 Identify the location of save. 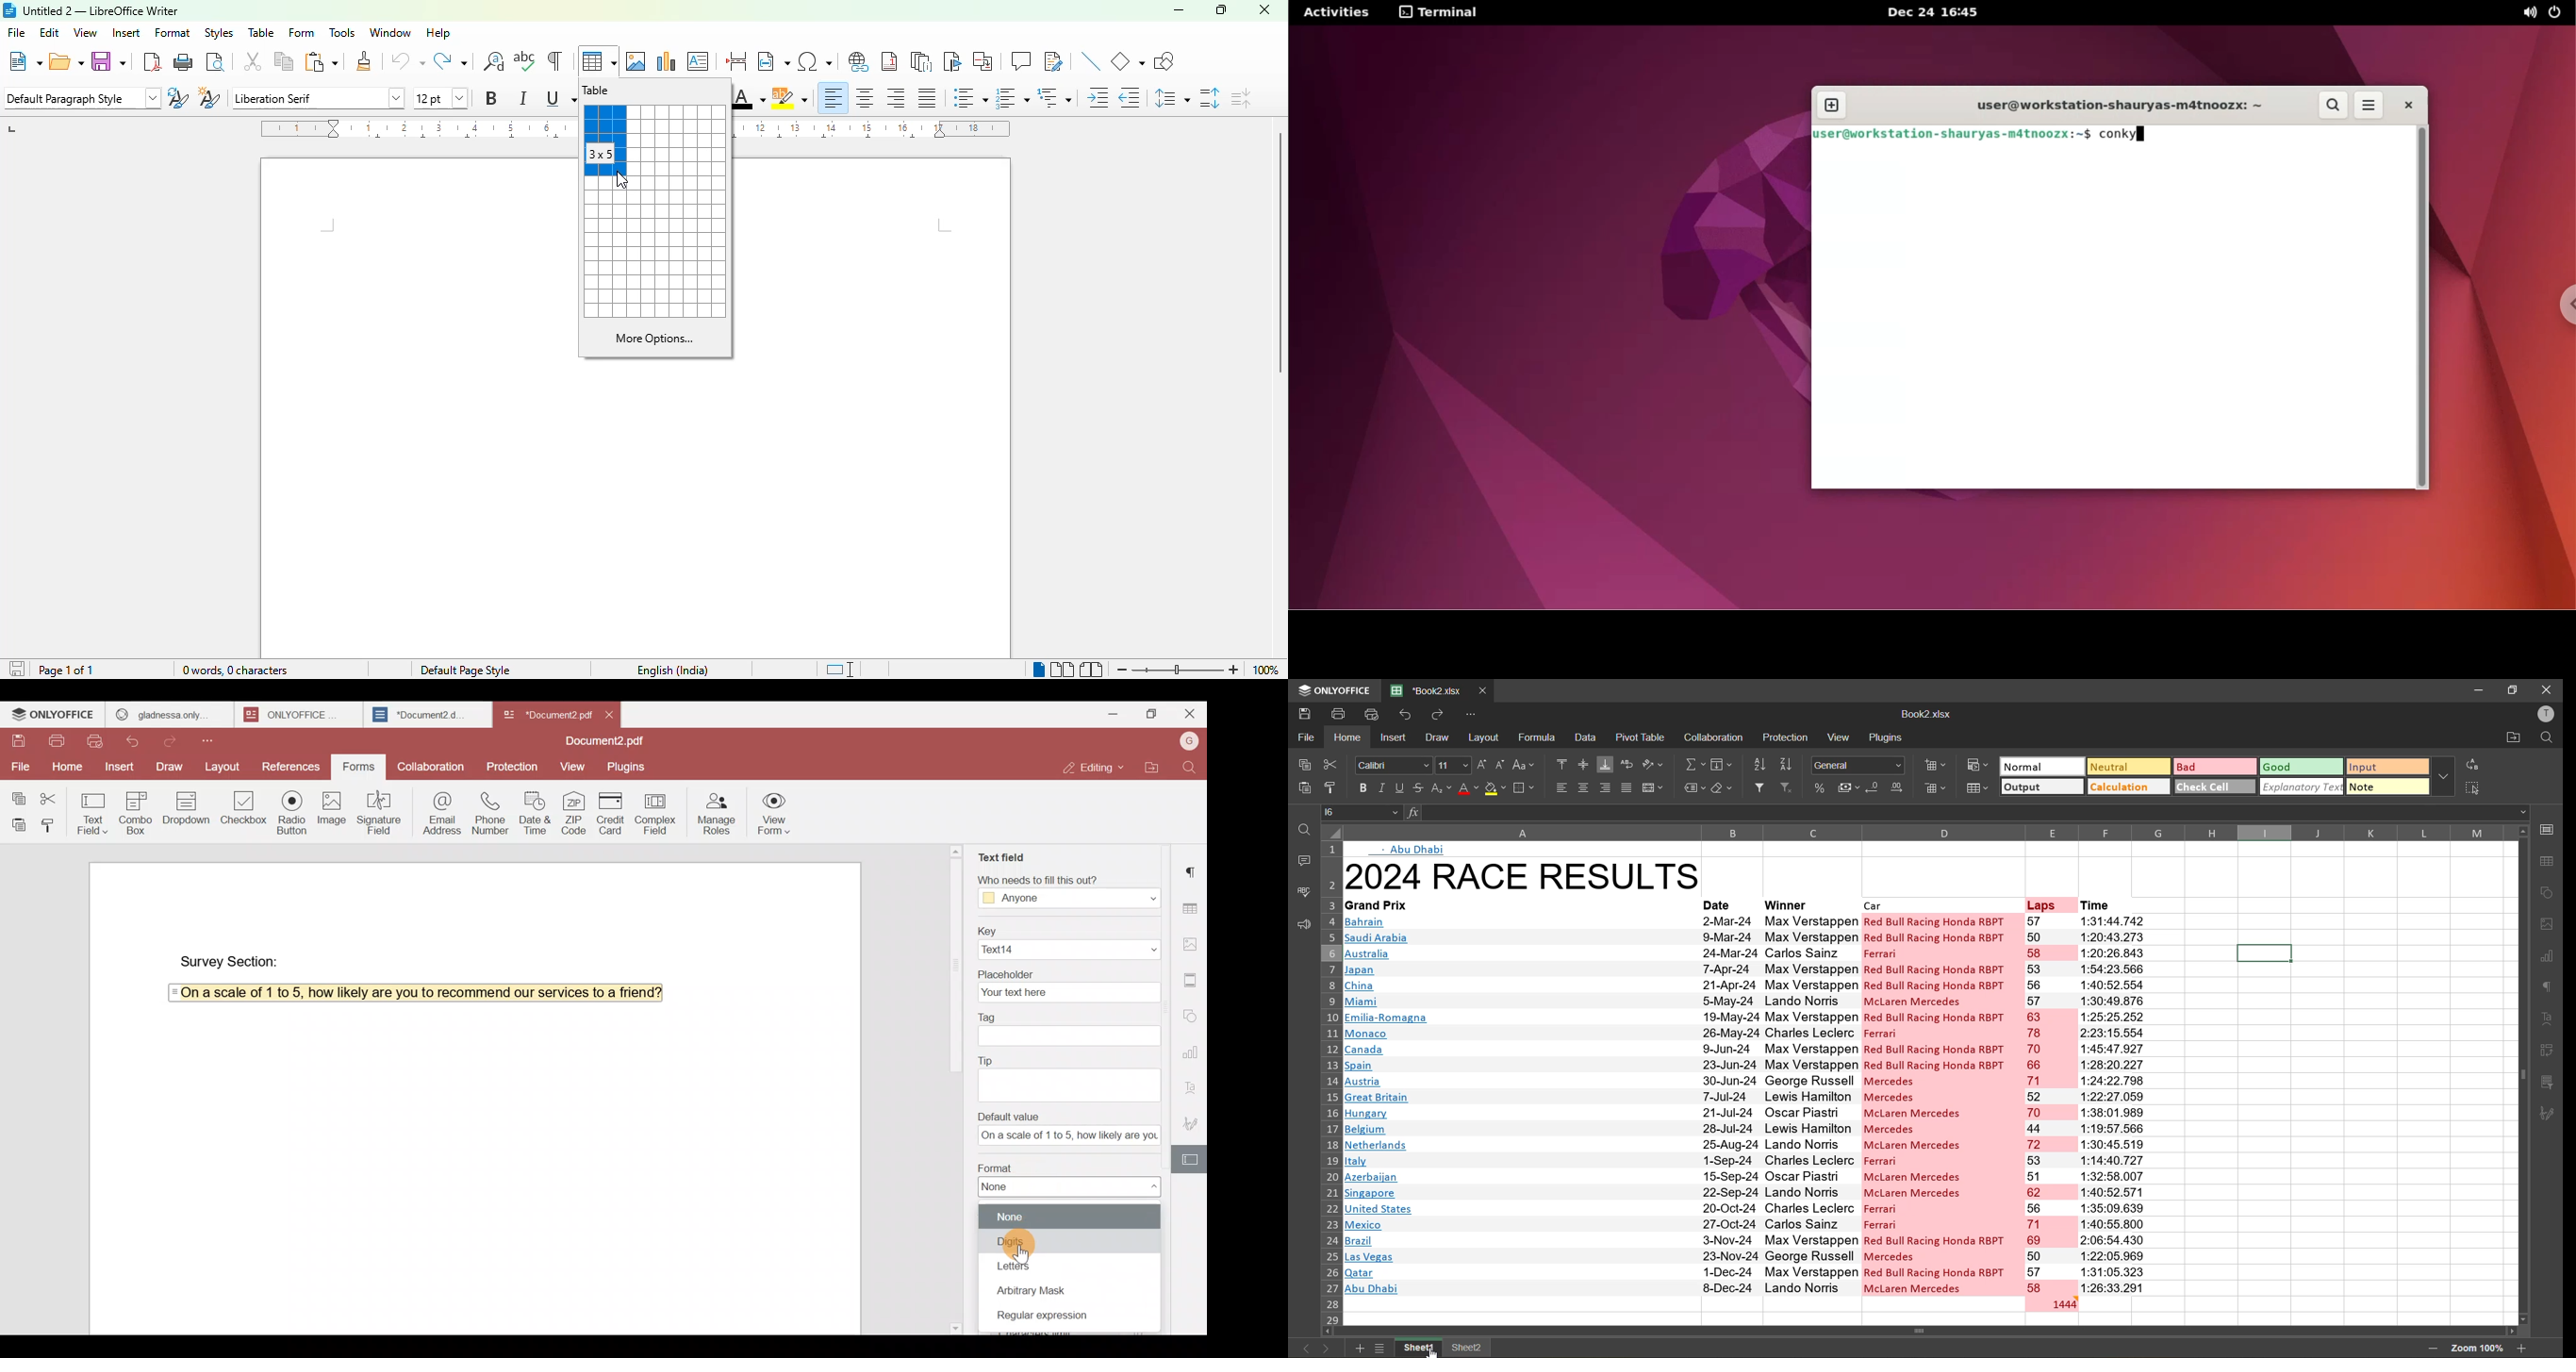
(109, 60).